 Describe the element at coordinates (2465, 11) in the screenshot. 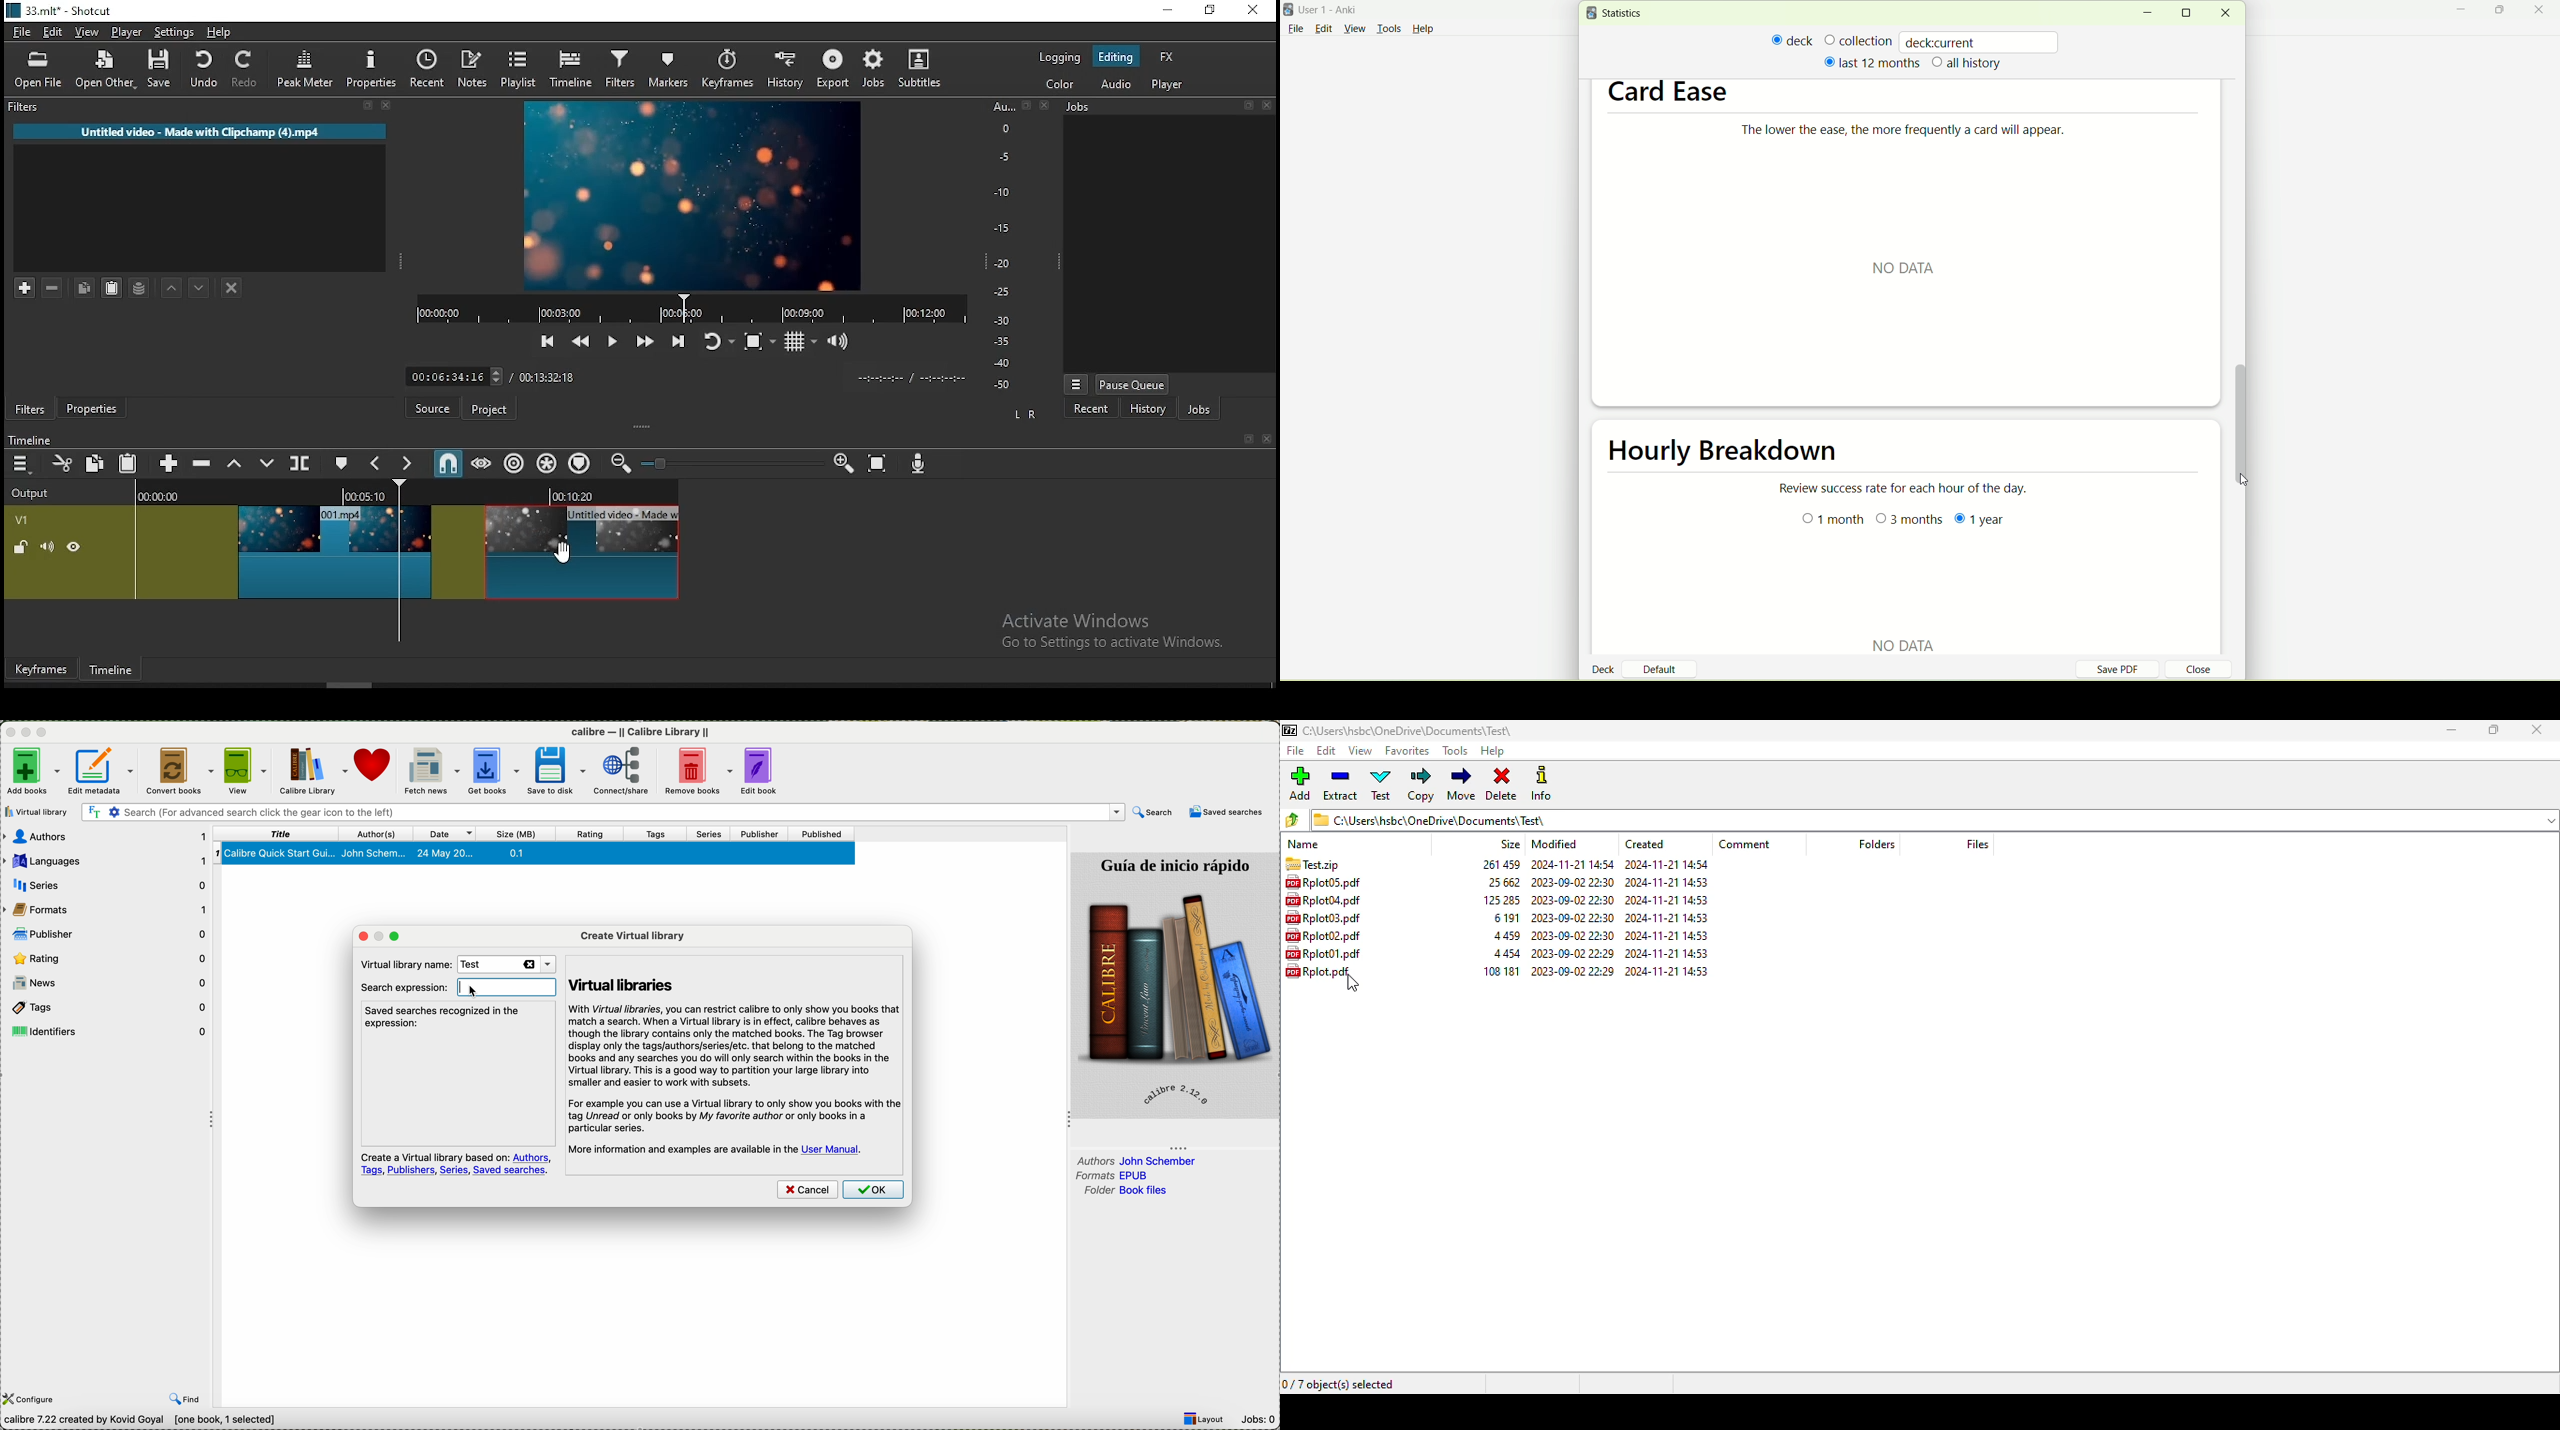

I see `minimize` at that location.